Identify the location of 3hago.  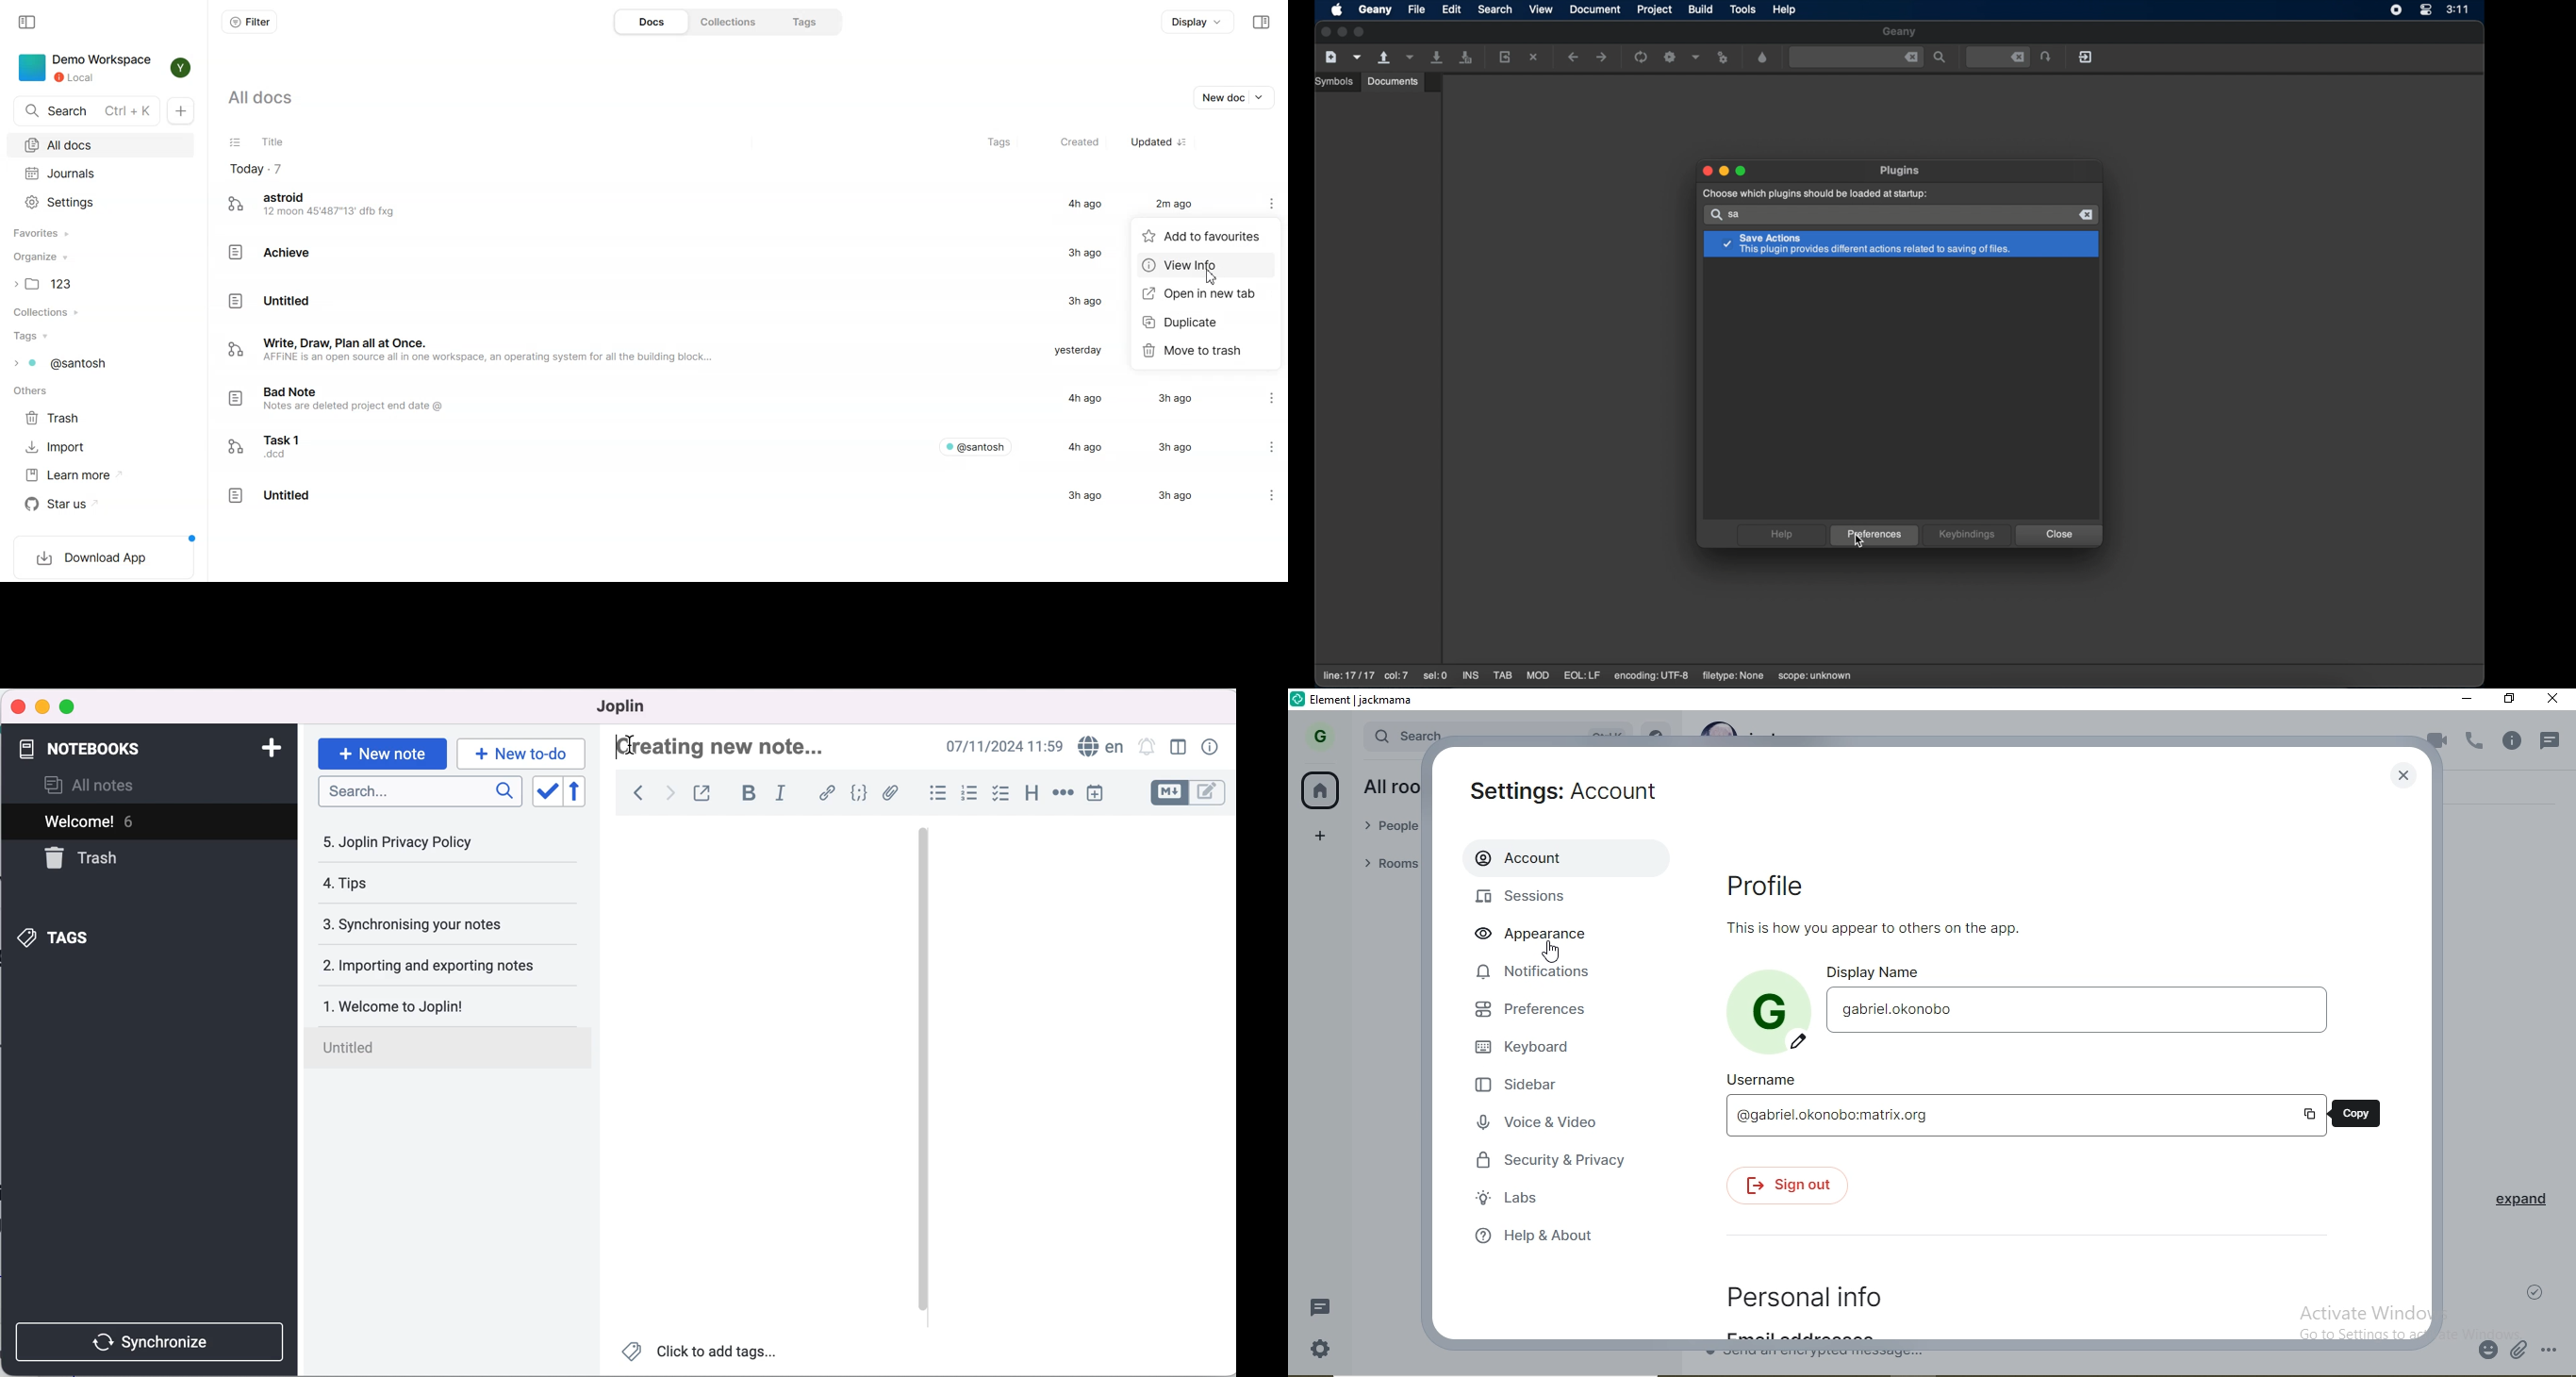
(1170, 446).